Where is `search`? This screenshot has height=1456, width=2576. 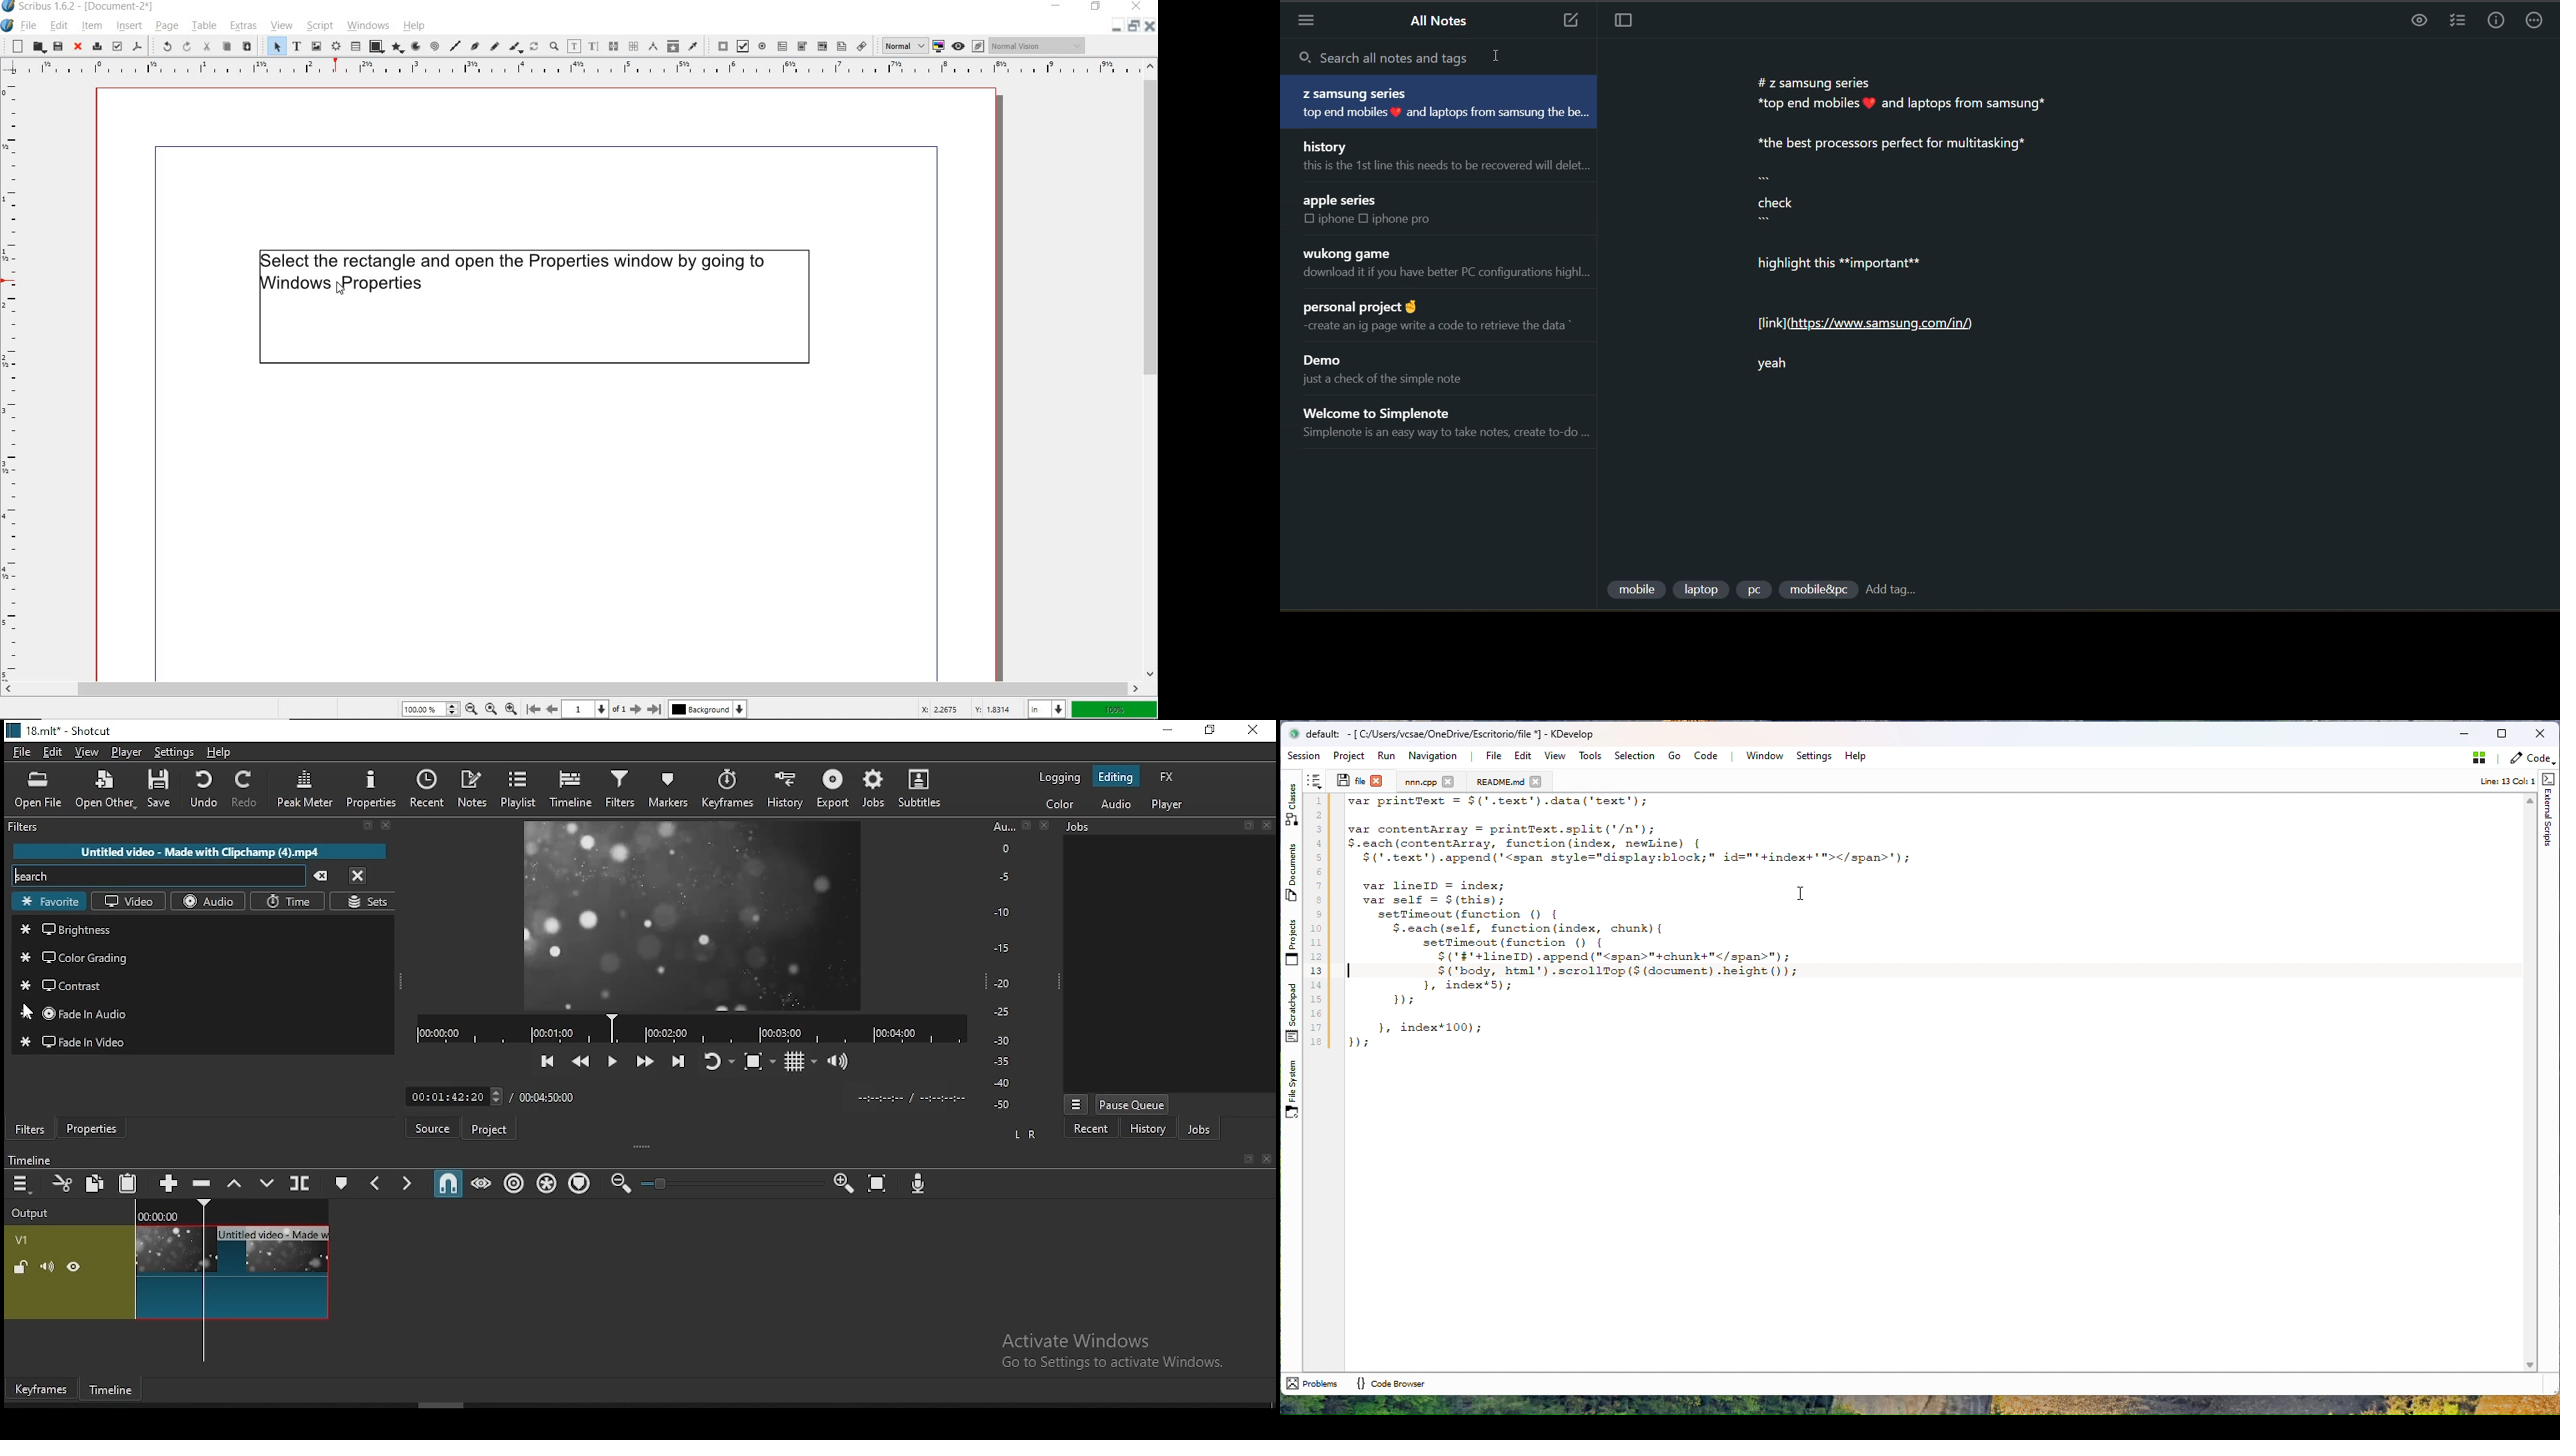
search is located at coordinates (161, 874).